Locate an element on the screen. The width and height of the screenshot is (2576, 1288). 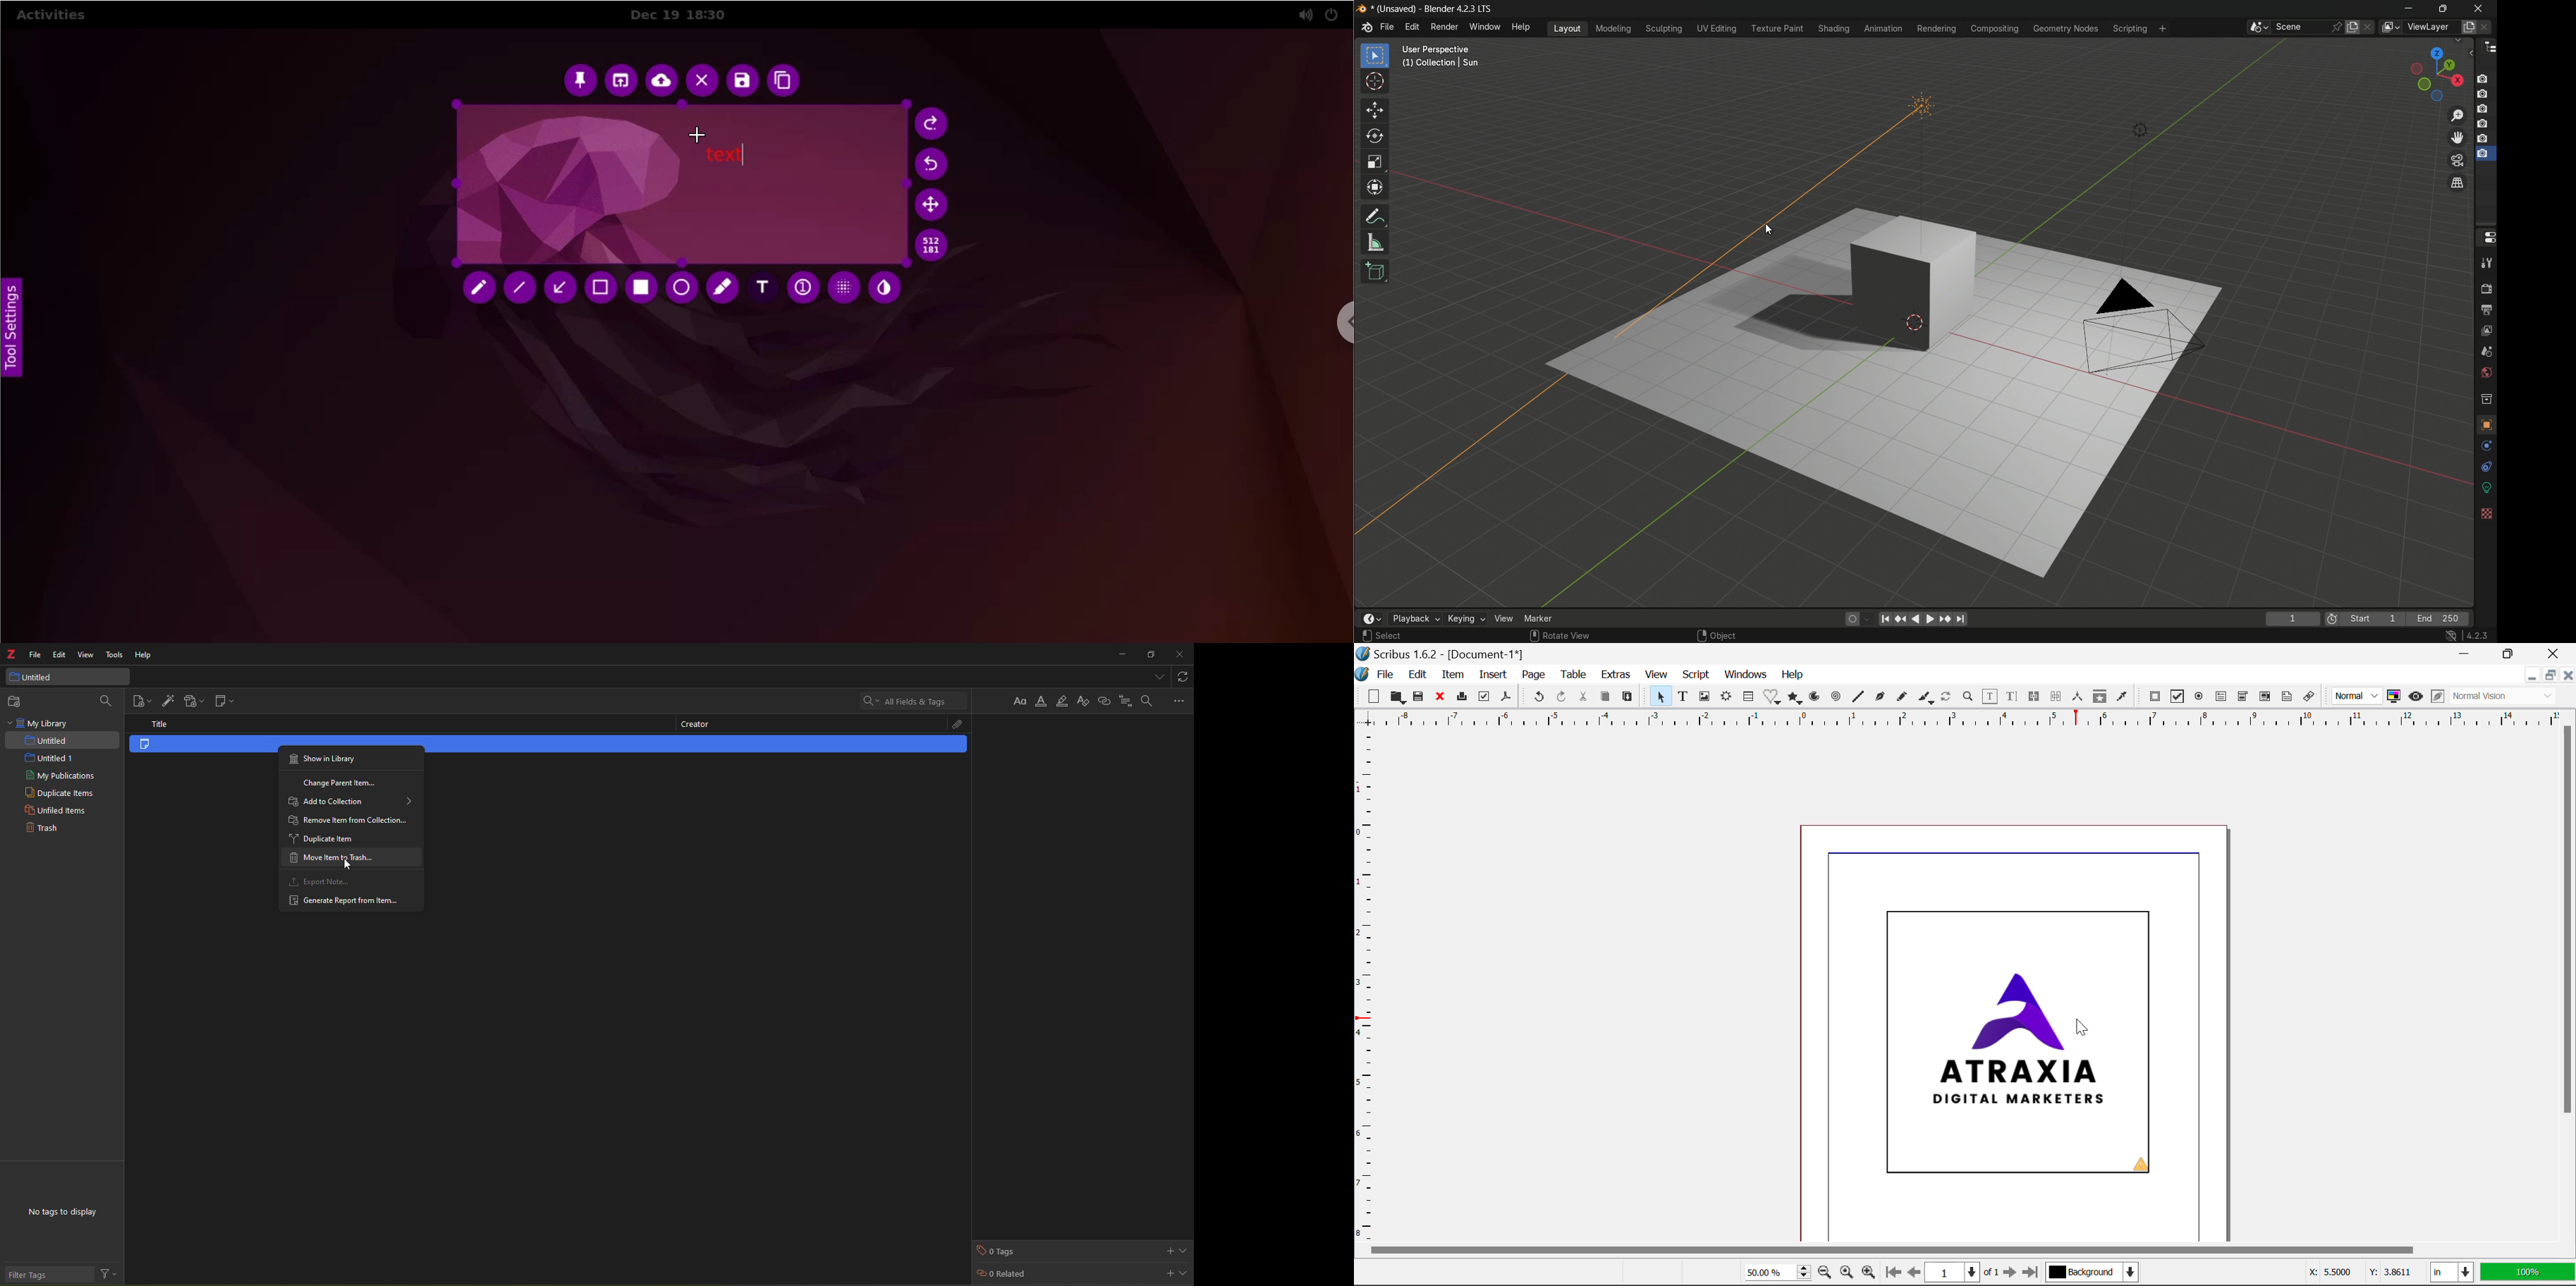
remove item is located at coordinates (349, 820).